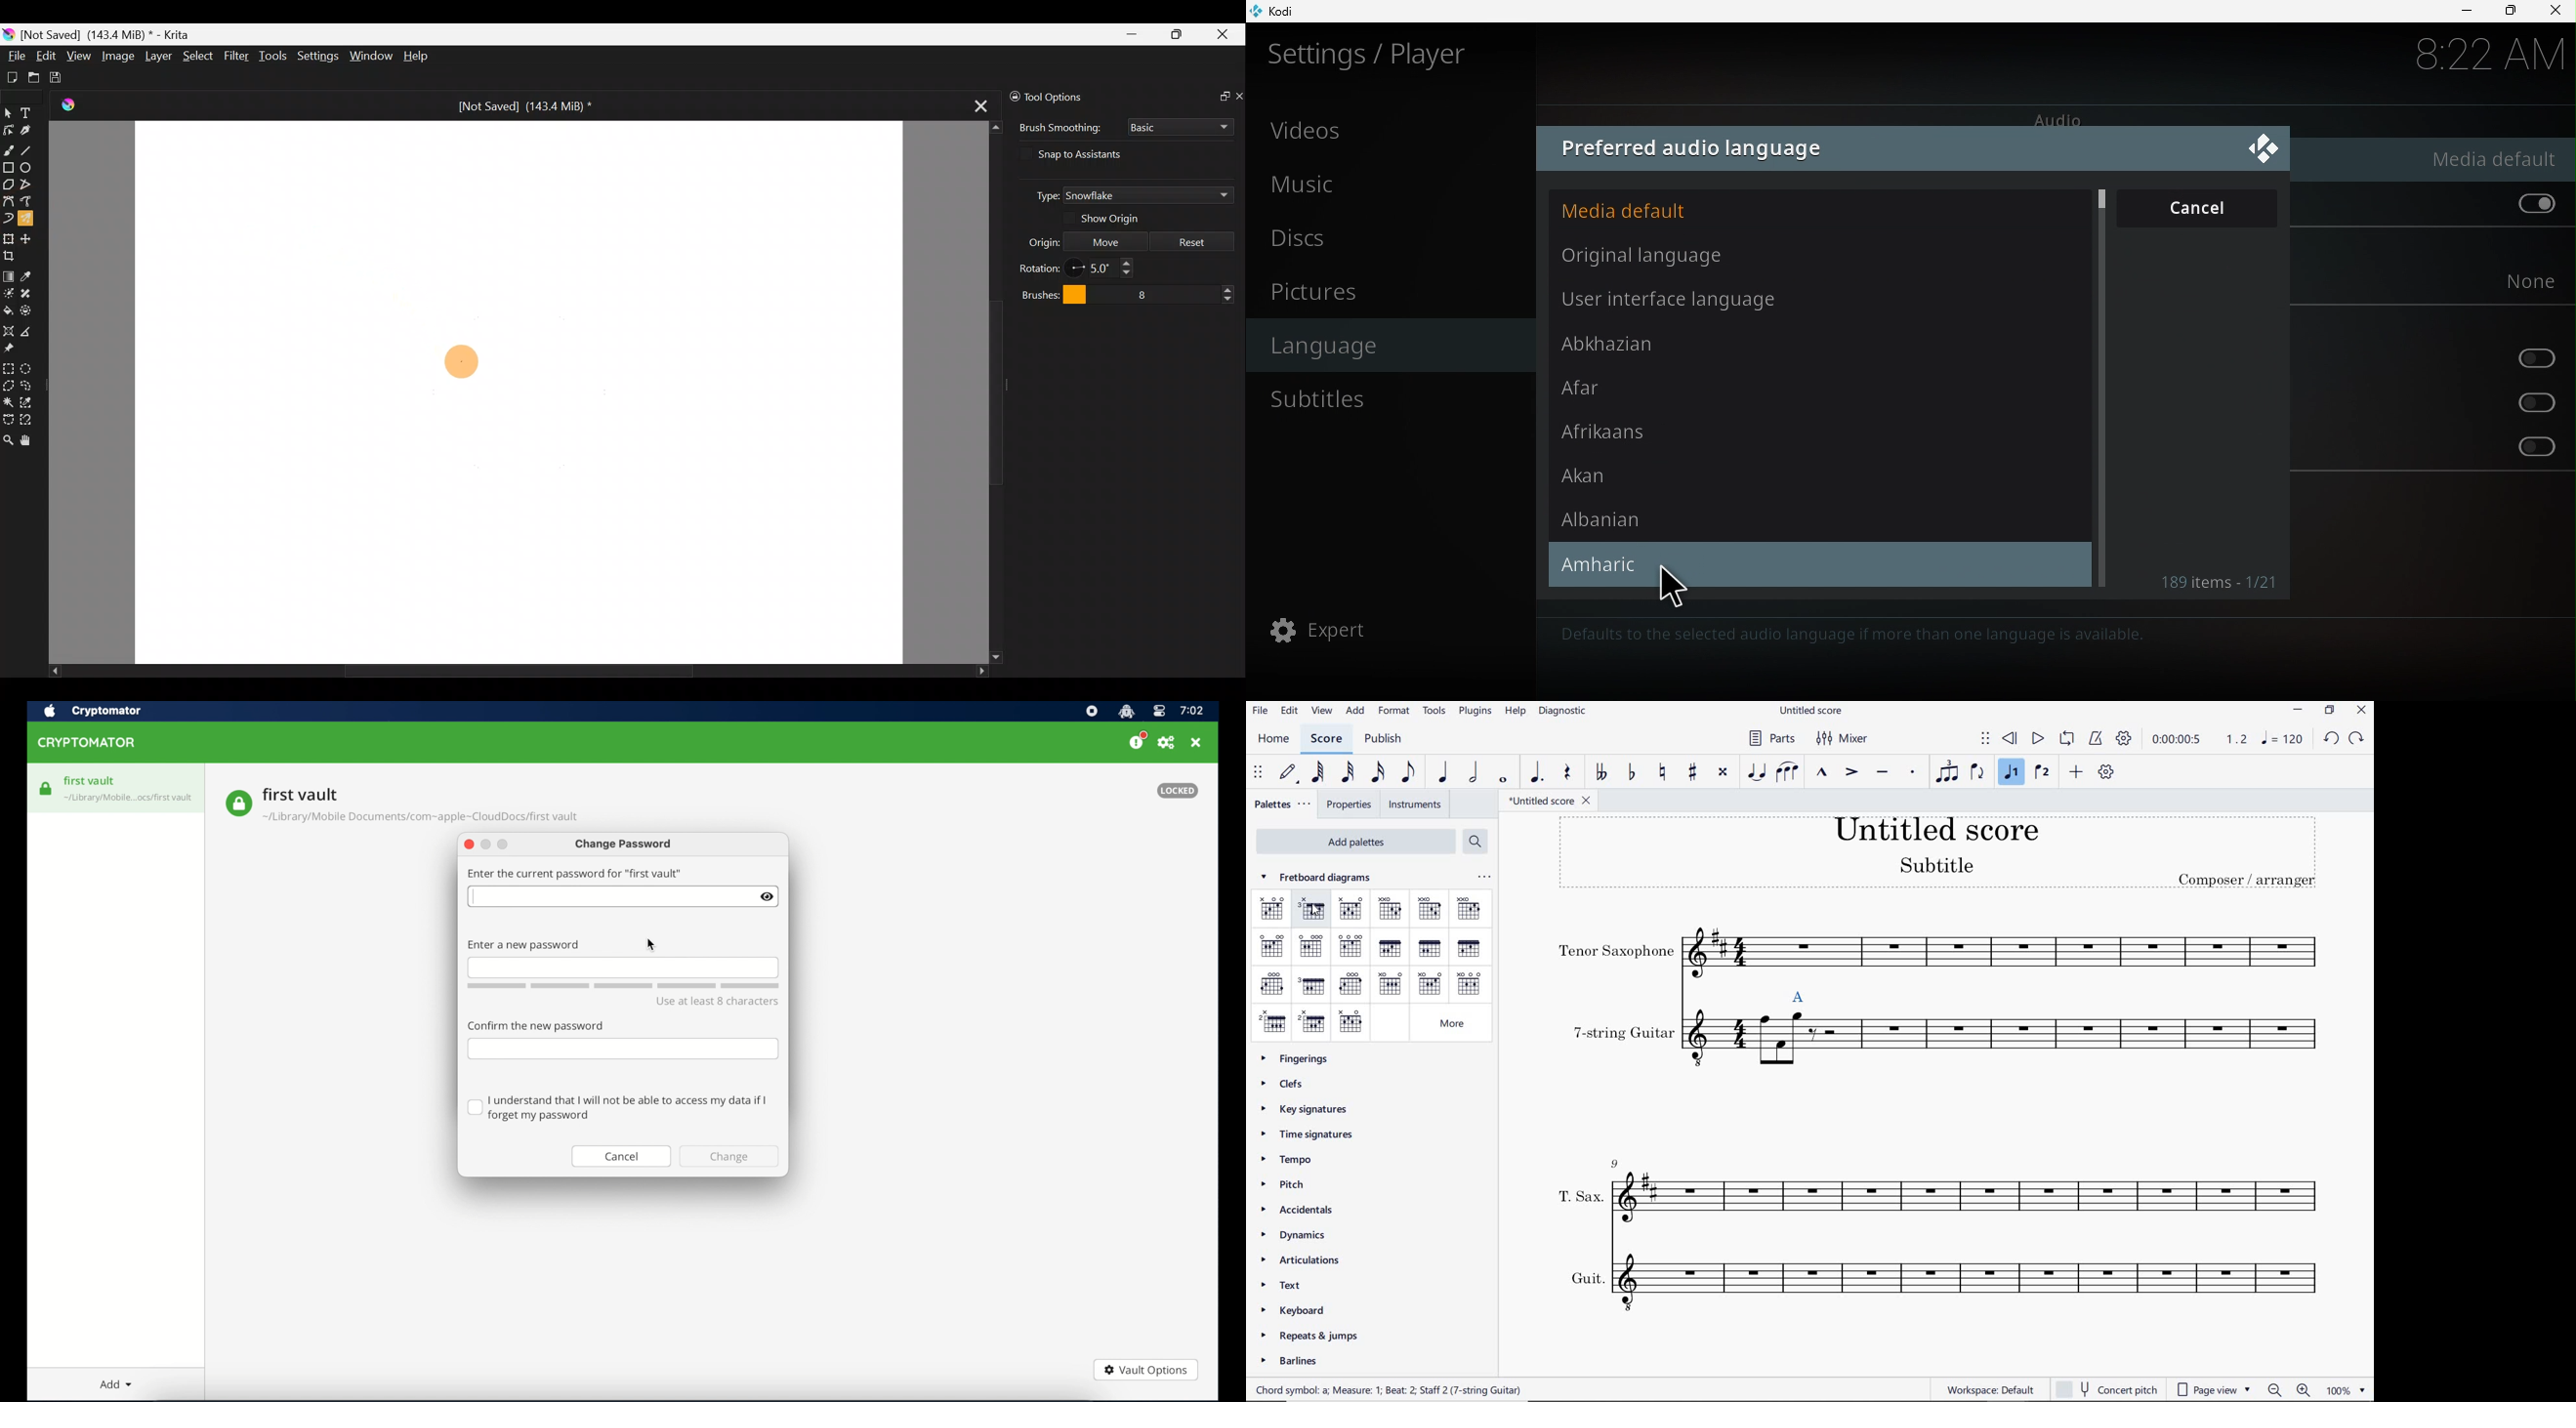 The height and width of the screenshot is (1428, 2576). I want to click on ARTICULATIONS, so click(1308, 1262).